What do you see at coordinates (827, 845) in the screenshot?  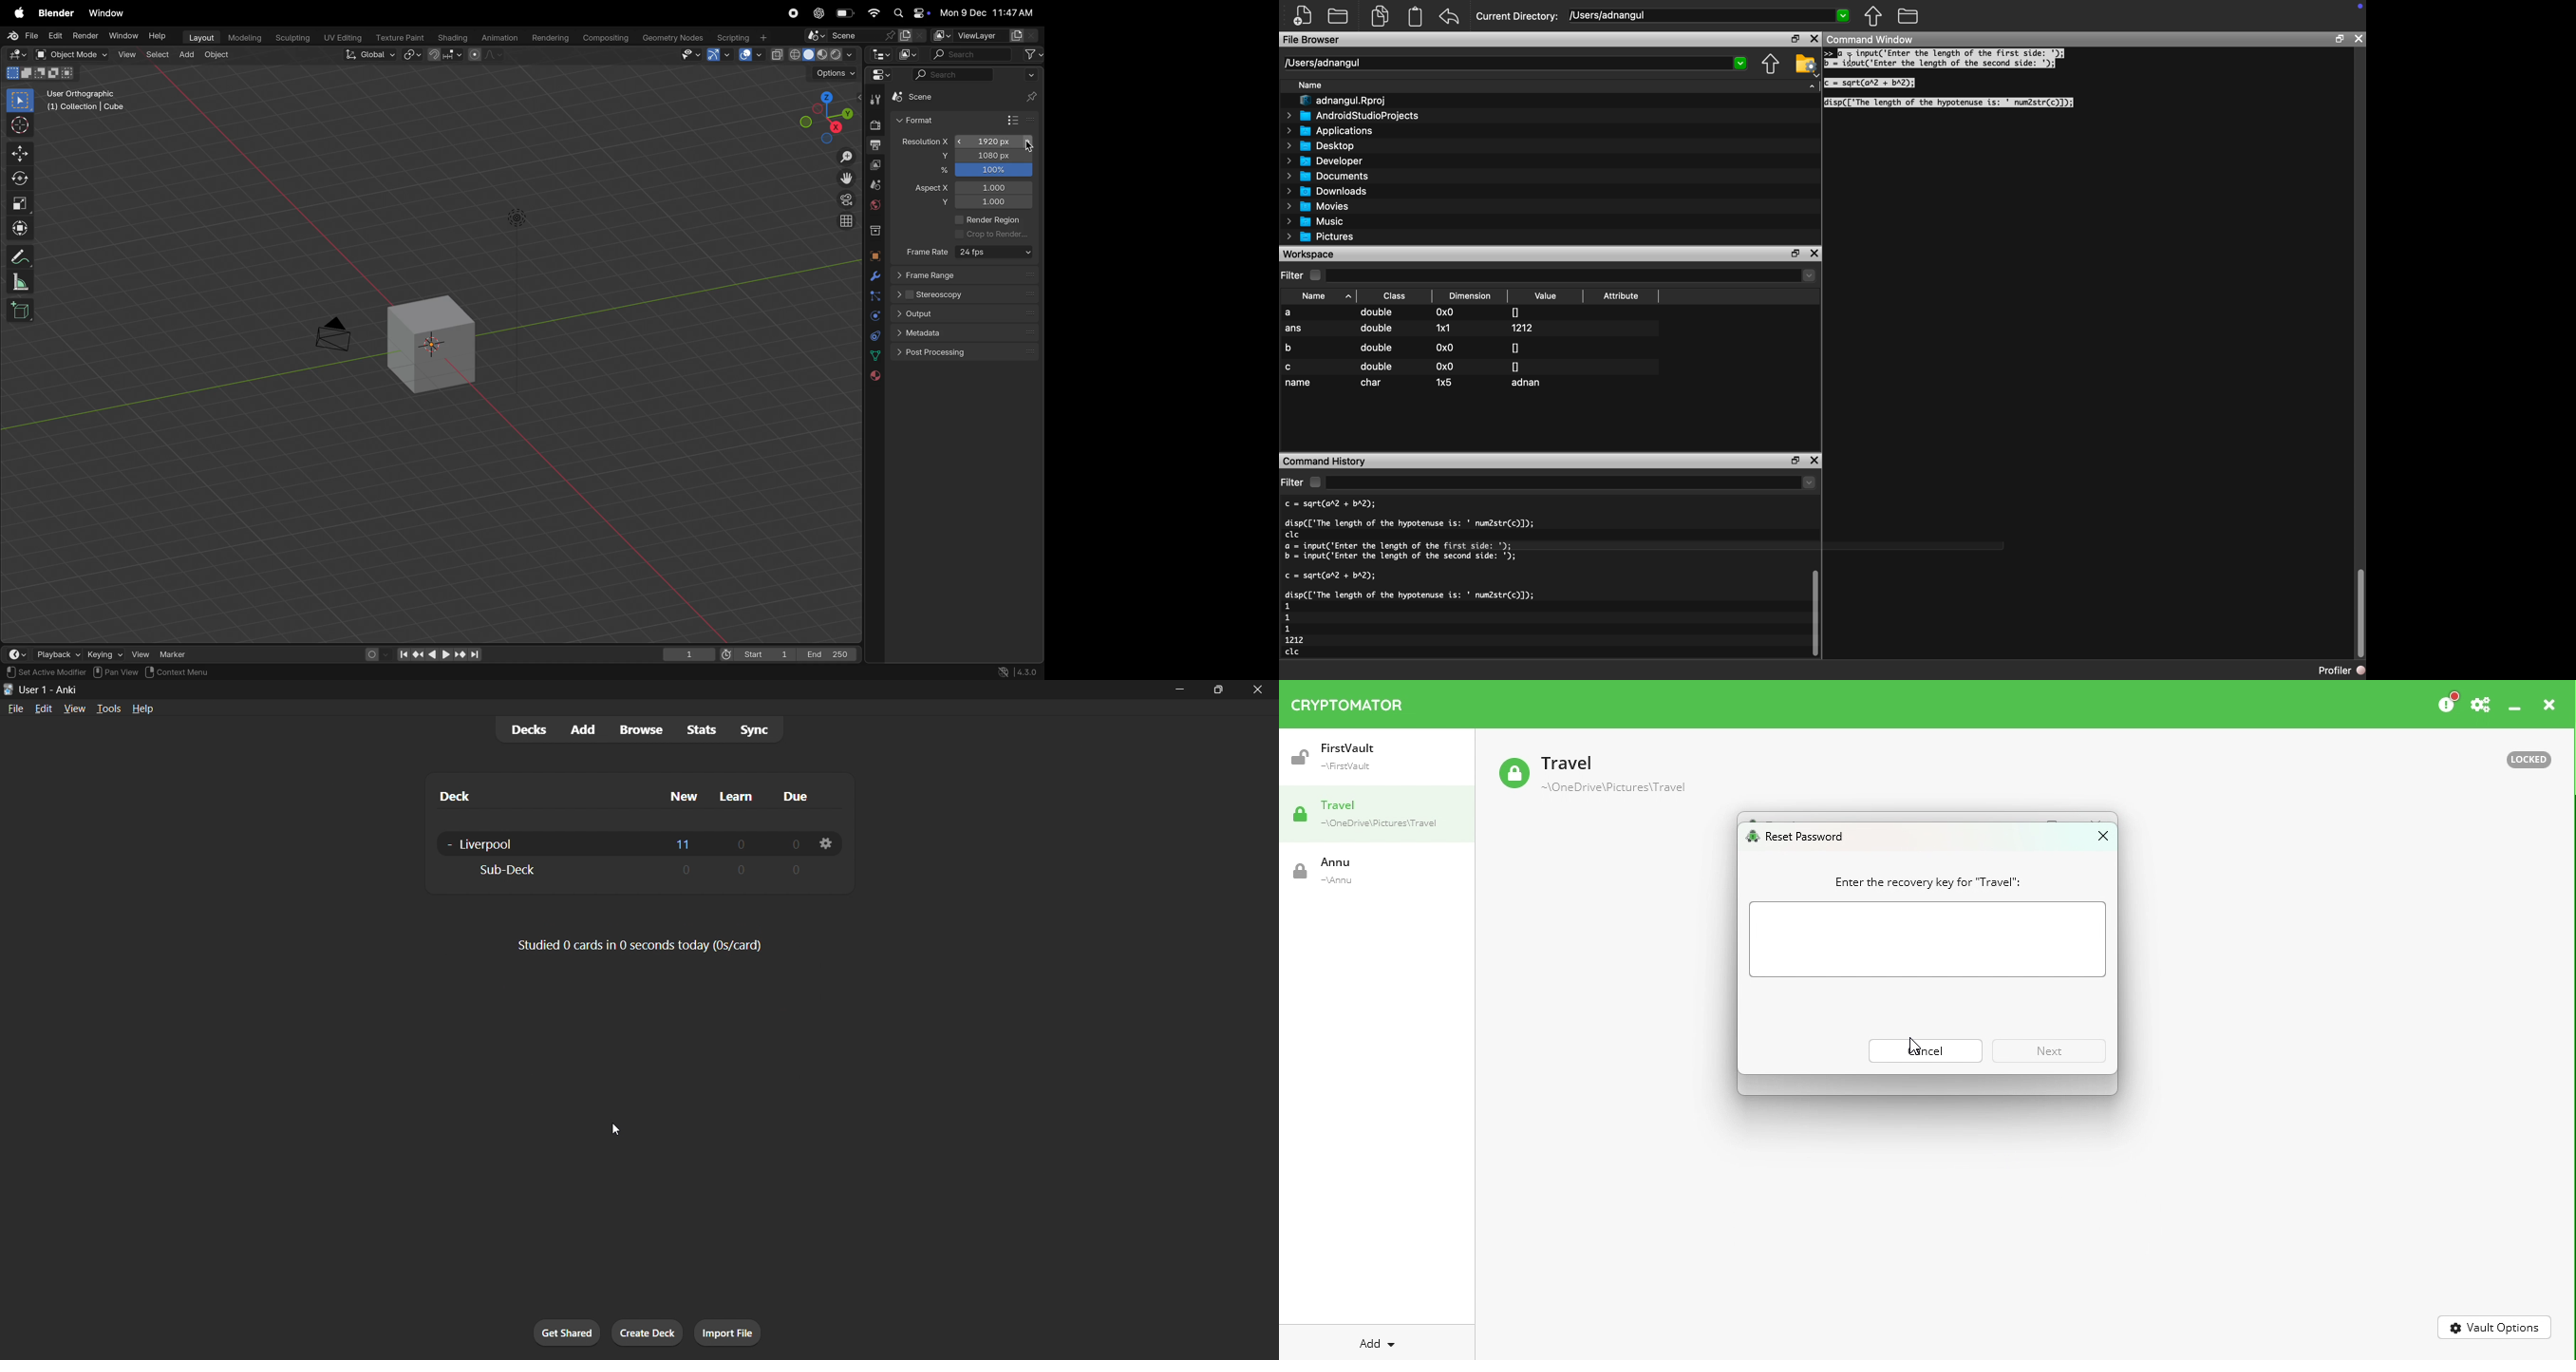 I see `deck options` at bounding box center [827, 845].